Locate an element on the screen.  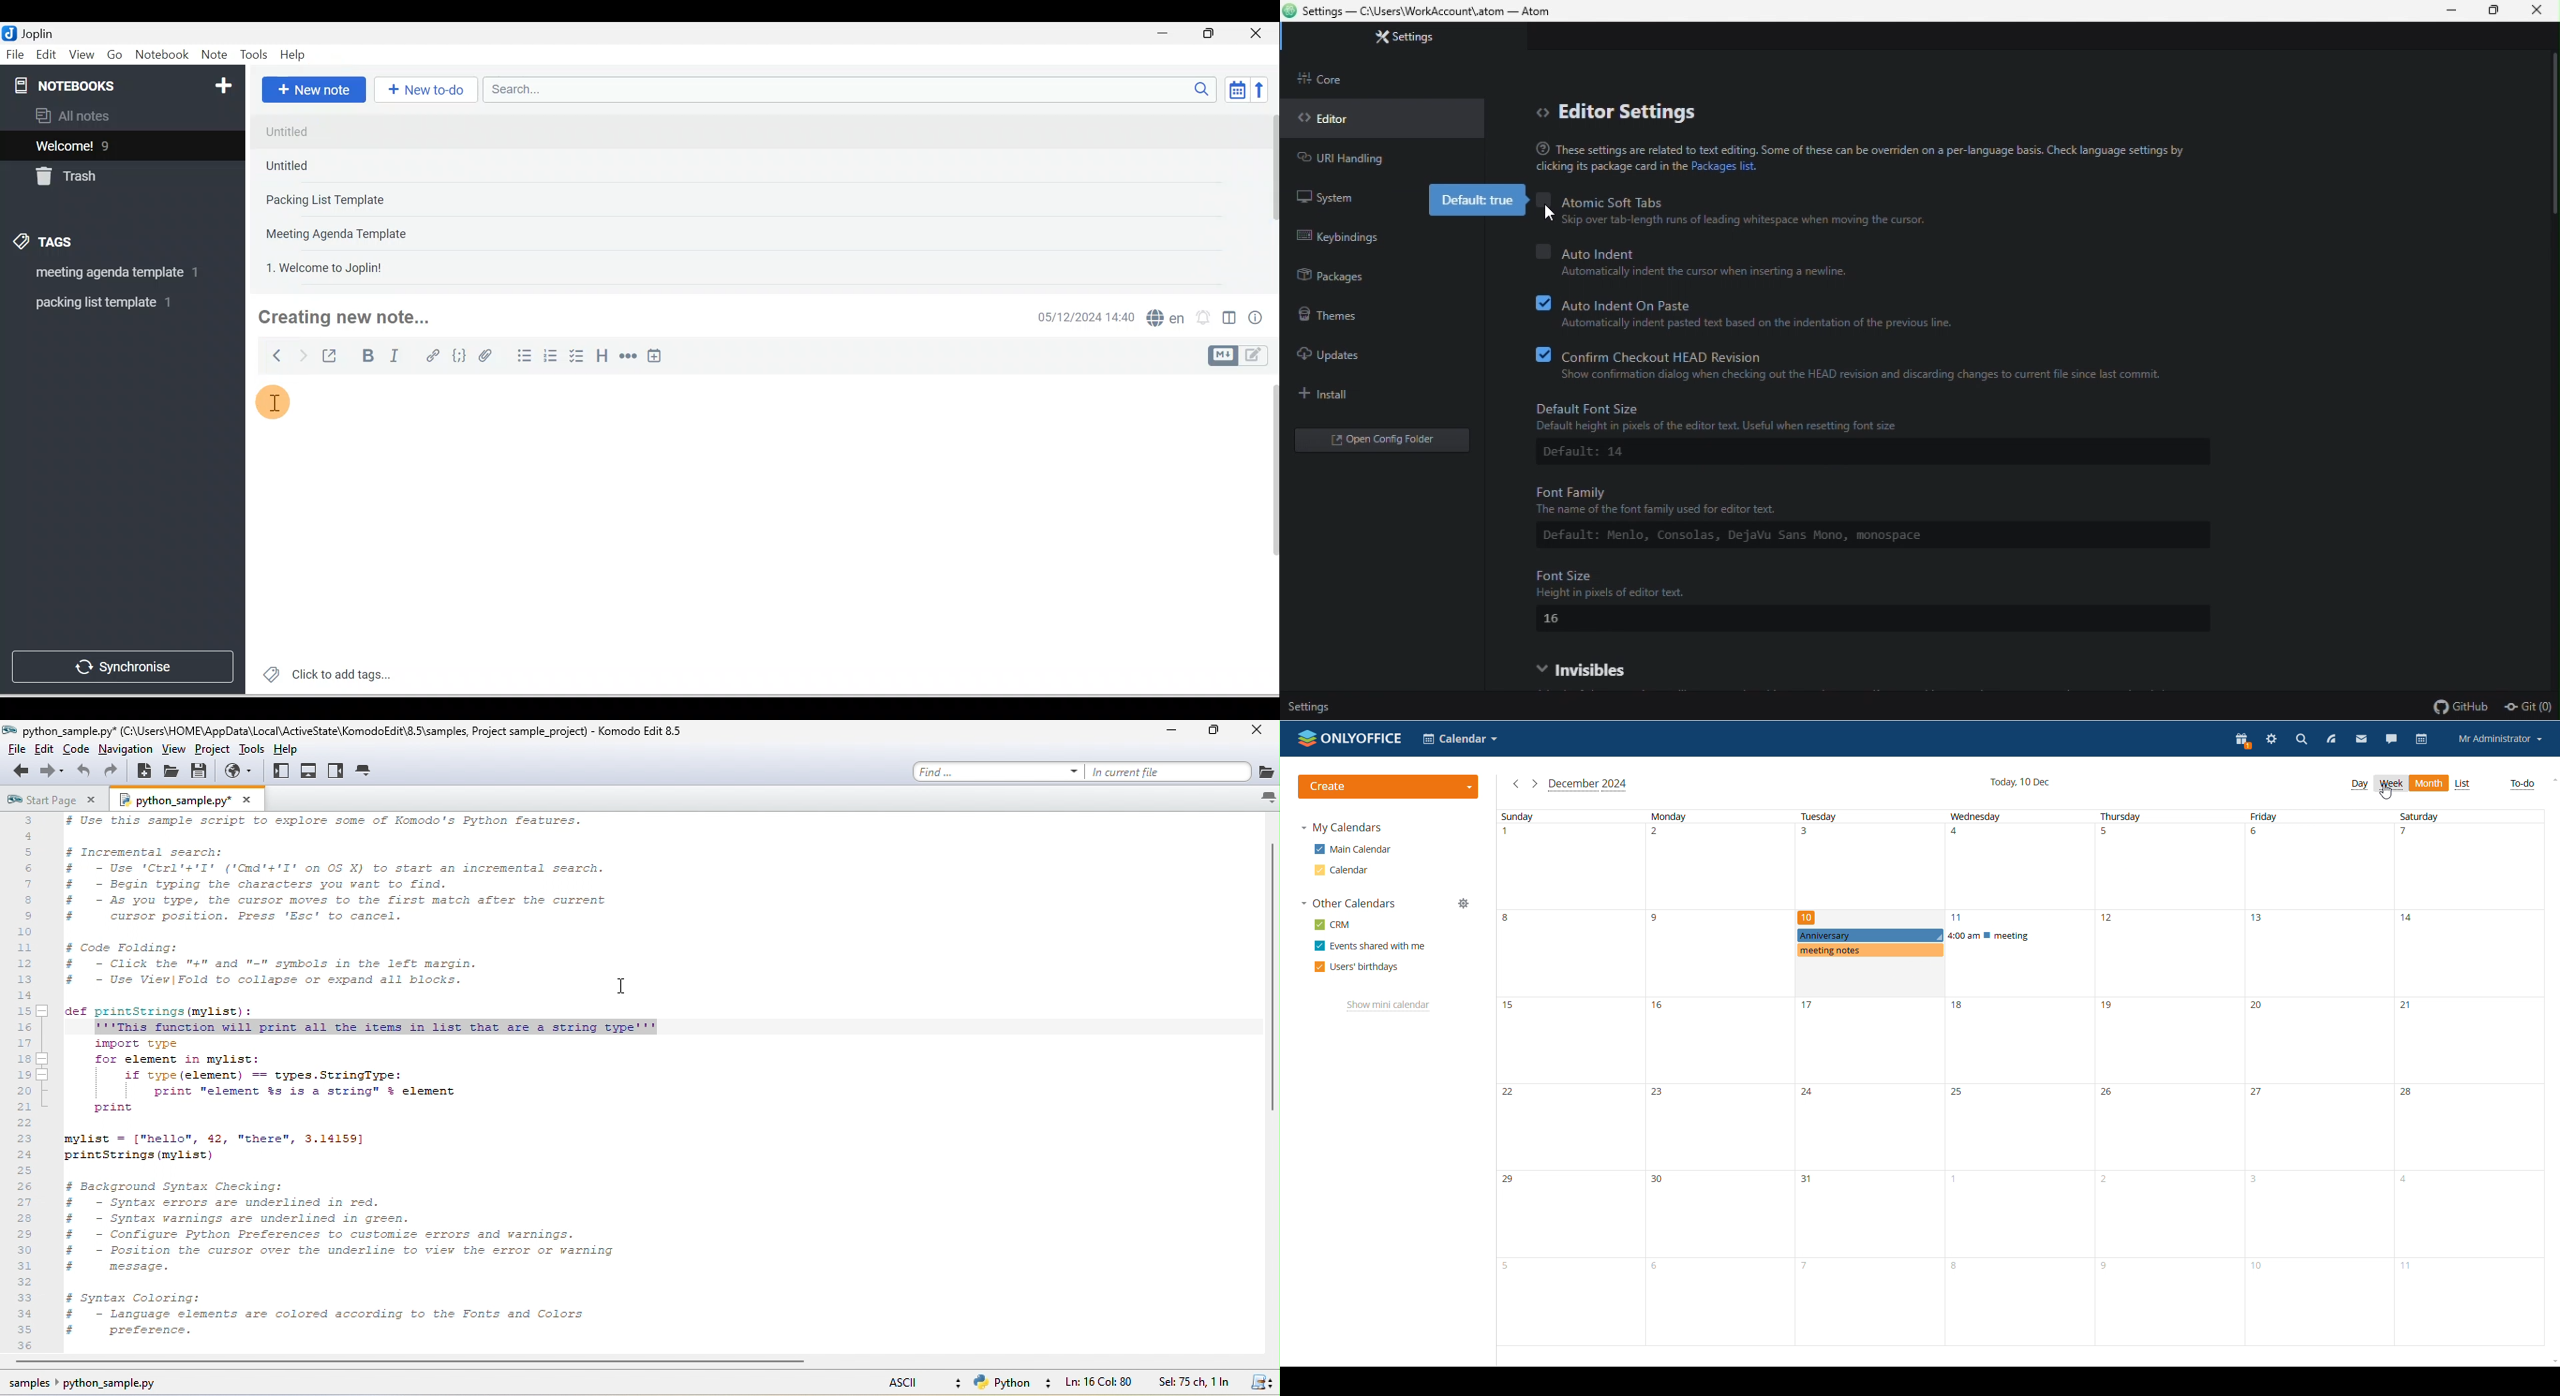
Code is located at coordinates (459, 357).